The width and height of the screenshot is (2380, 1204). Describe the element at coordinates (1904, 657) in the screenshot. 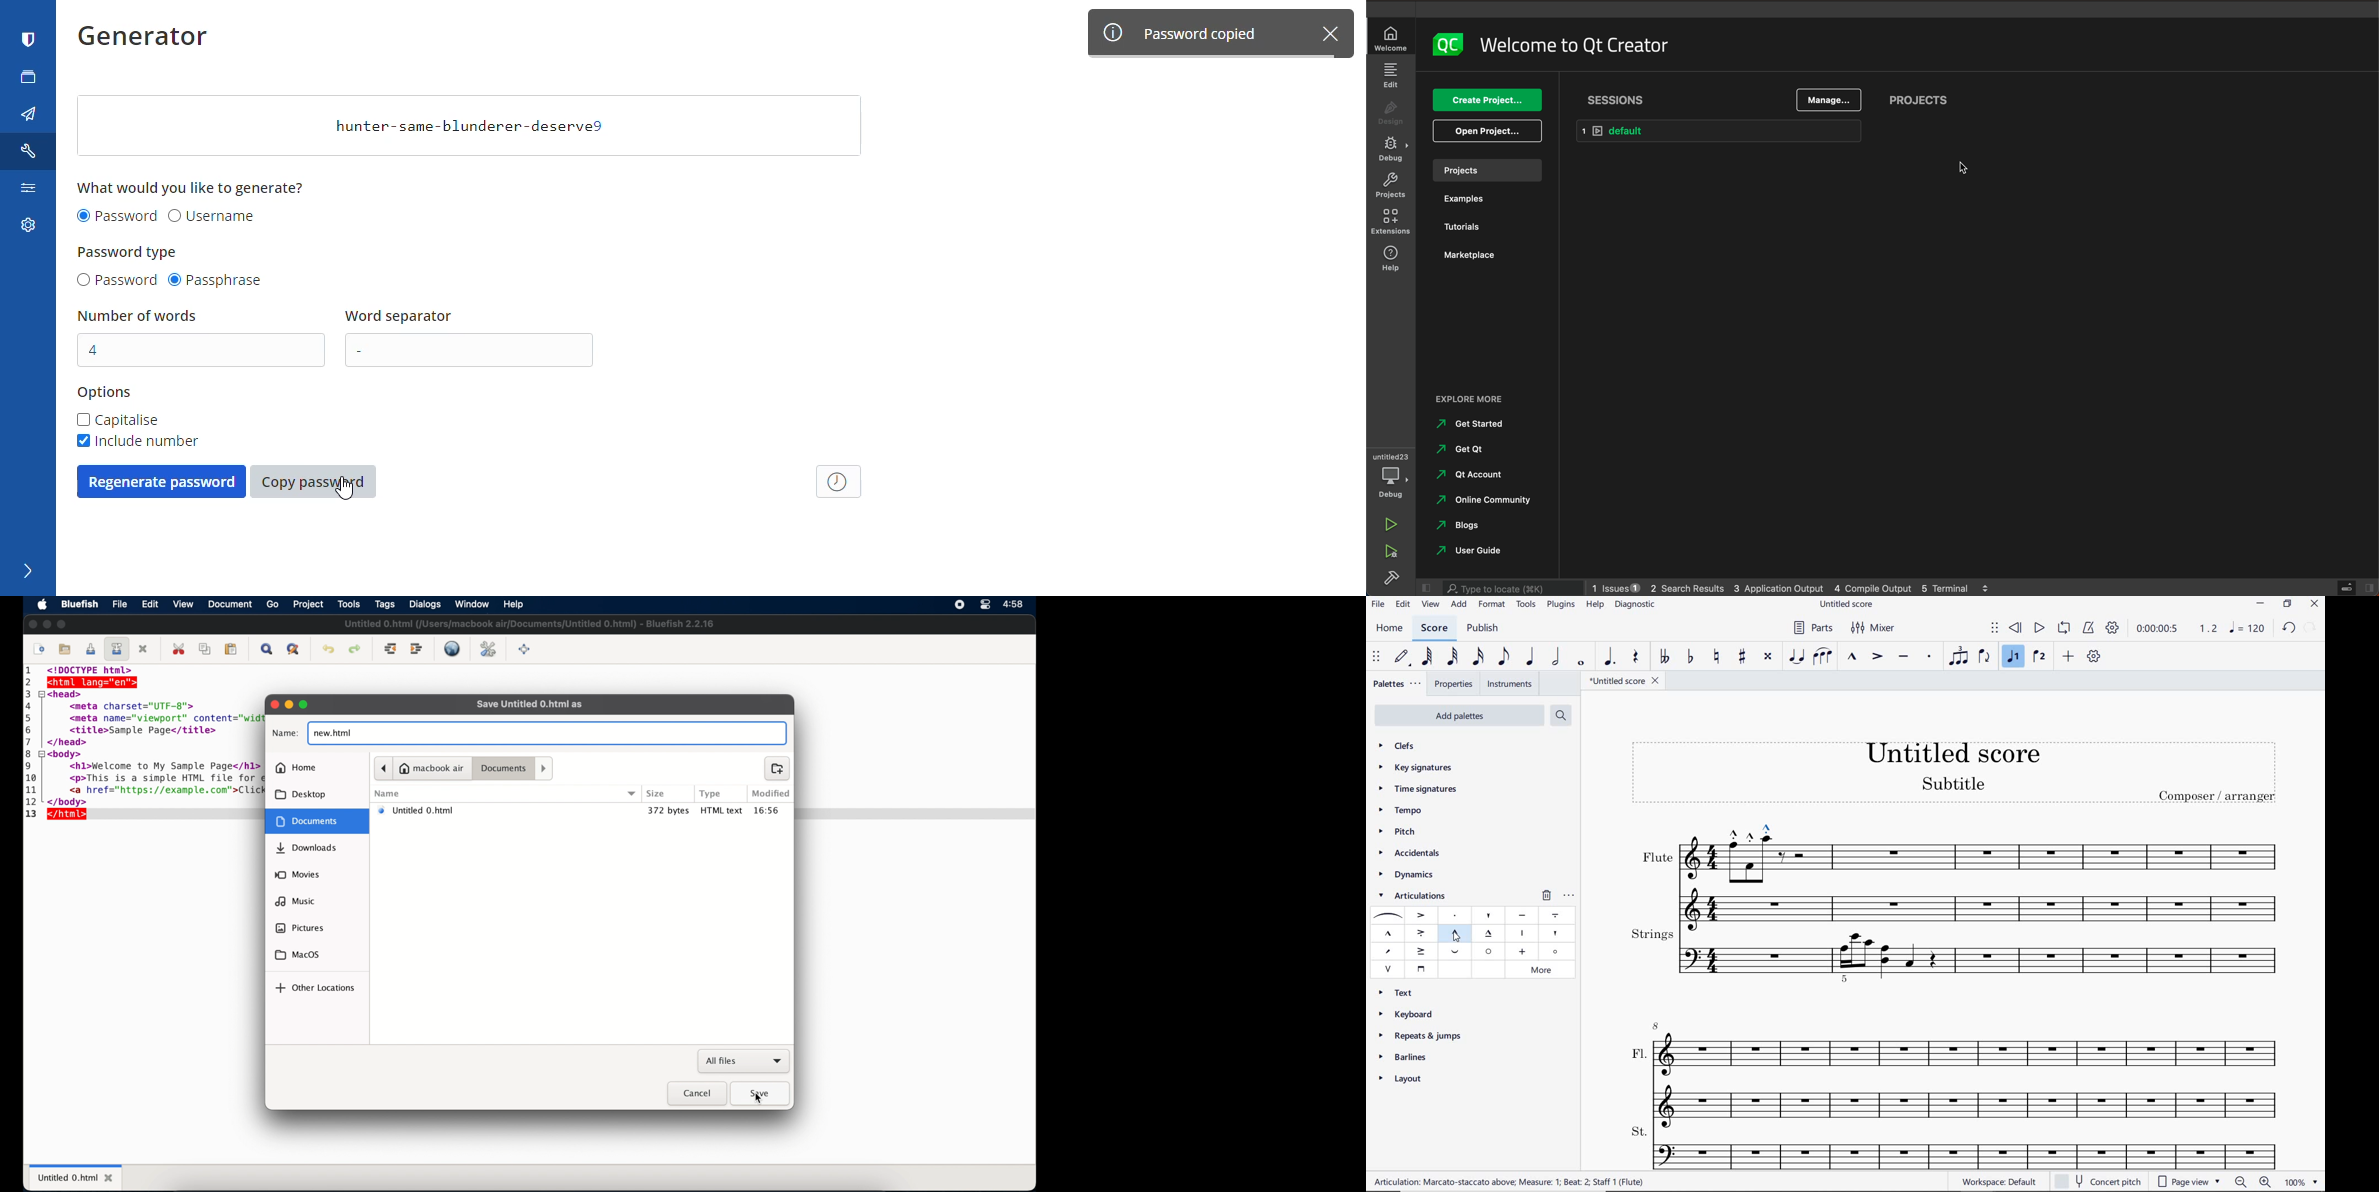

I see `TENUTO` at that location.